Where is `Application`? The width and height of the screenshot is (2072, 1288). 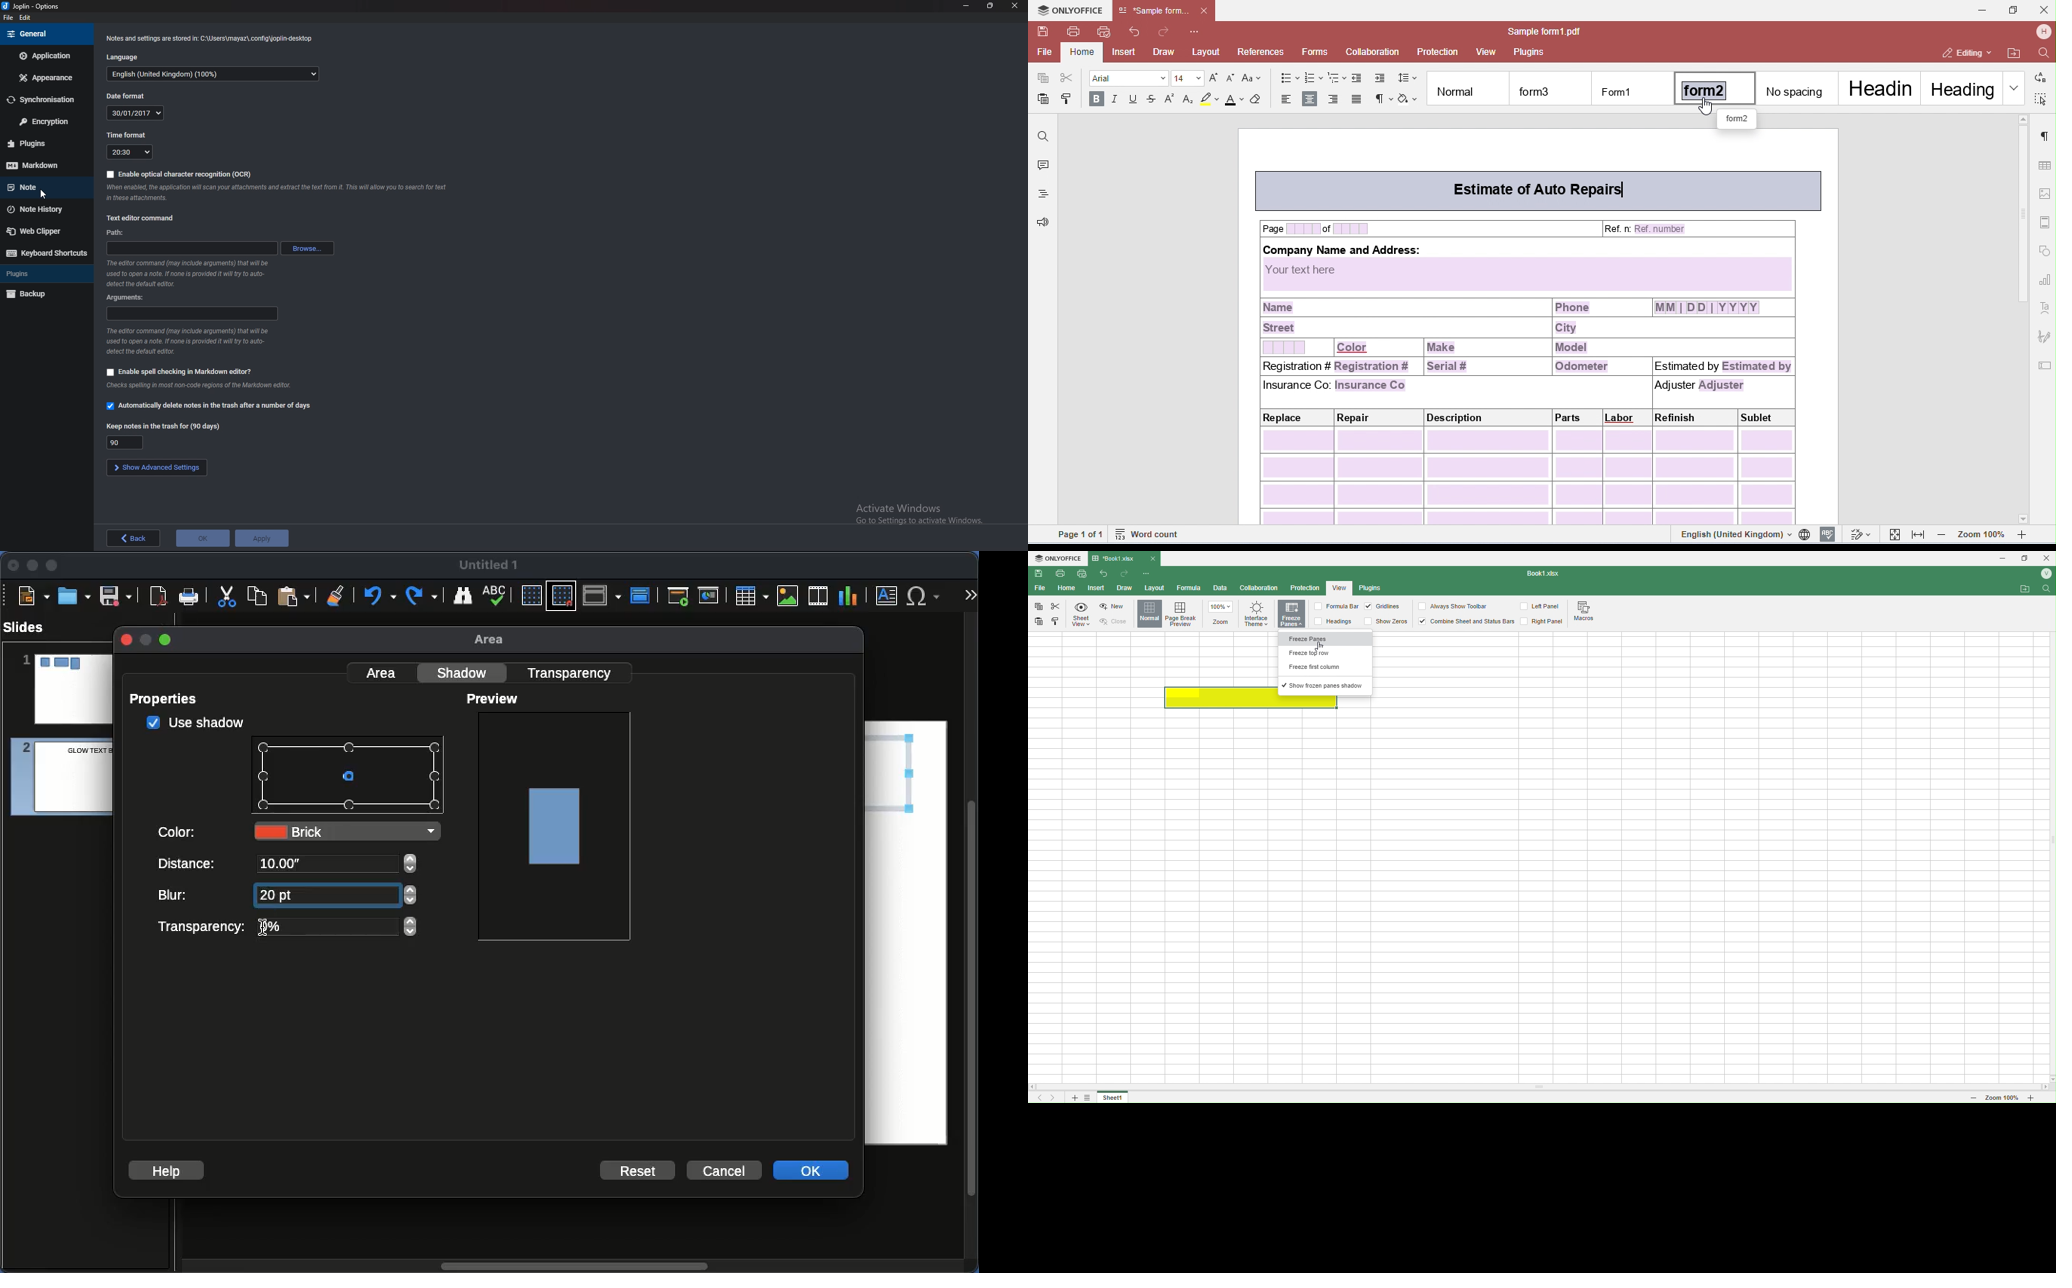
Application is located at coordinates (46, 55).